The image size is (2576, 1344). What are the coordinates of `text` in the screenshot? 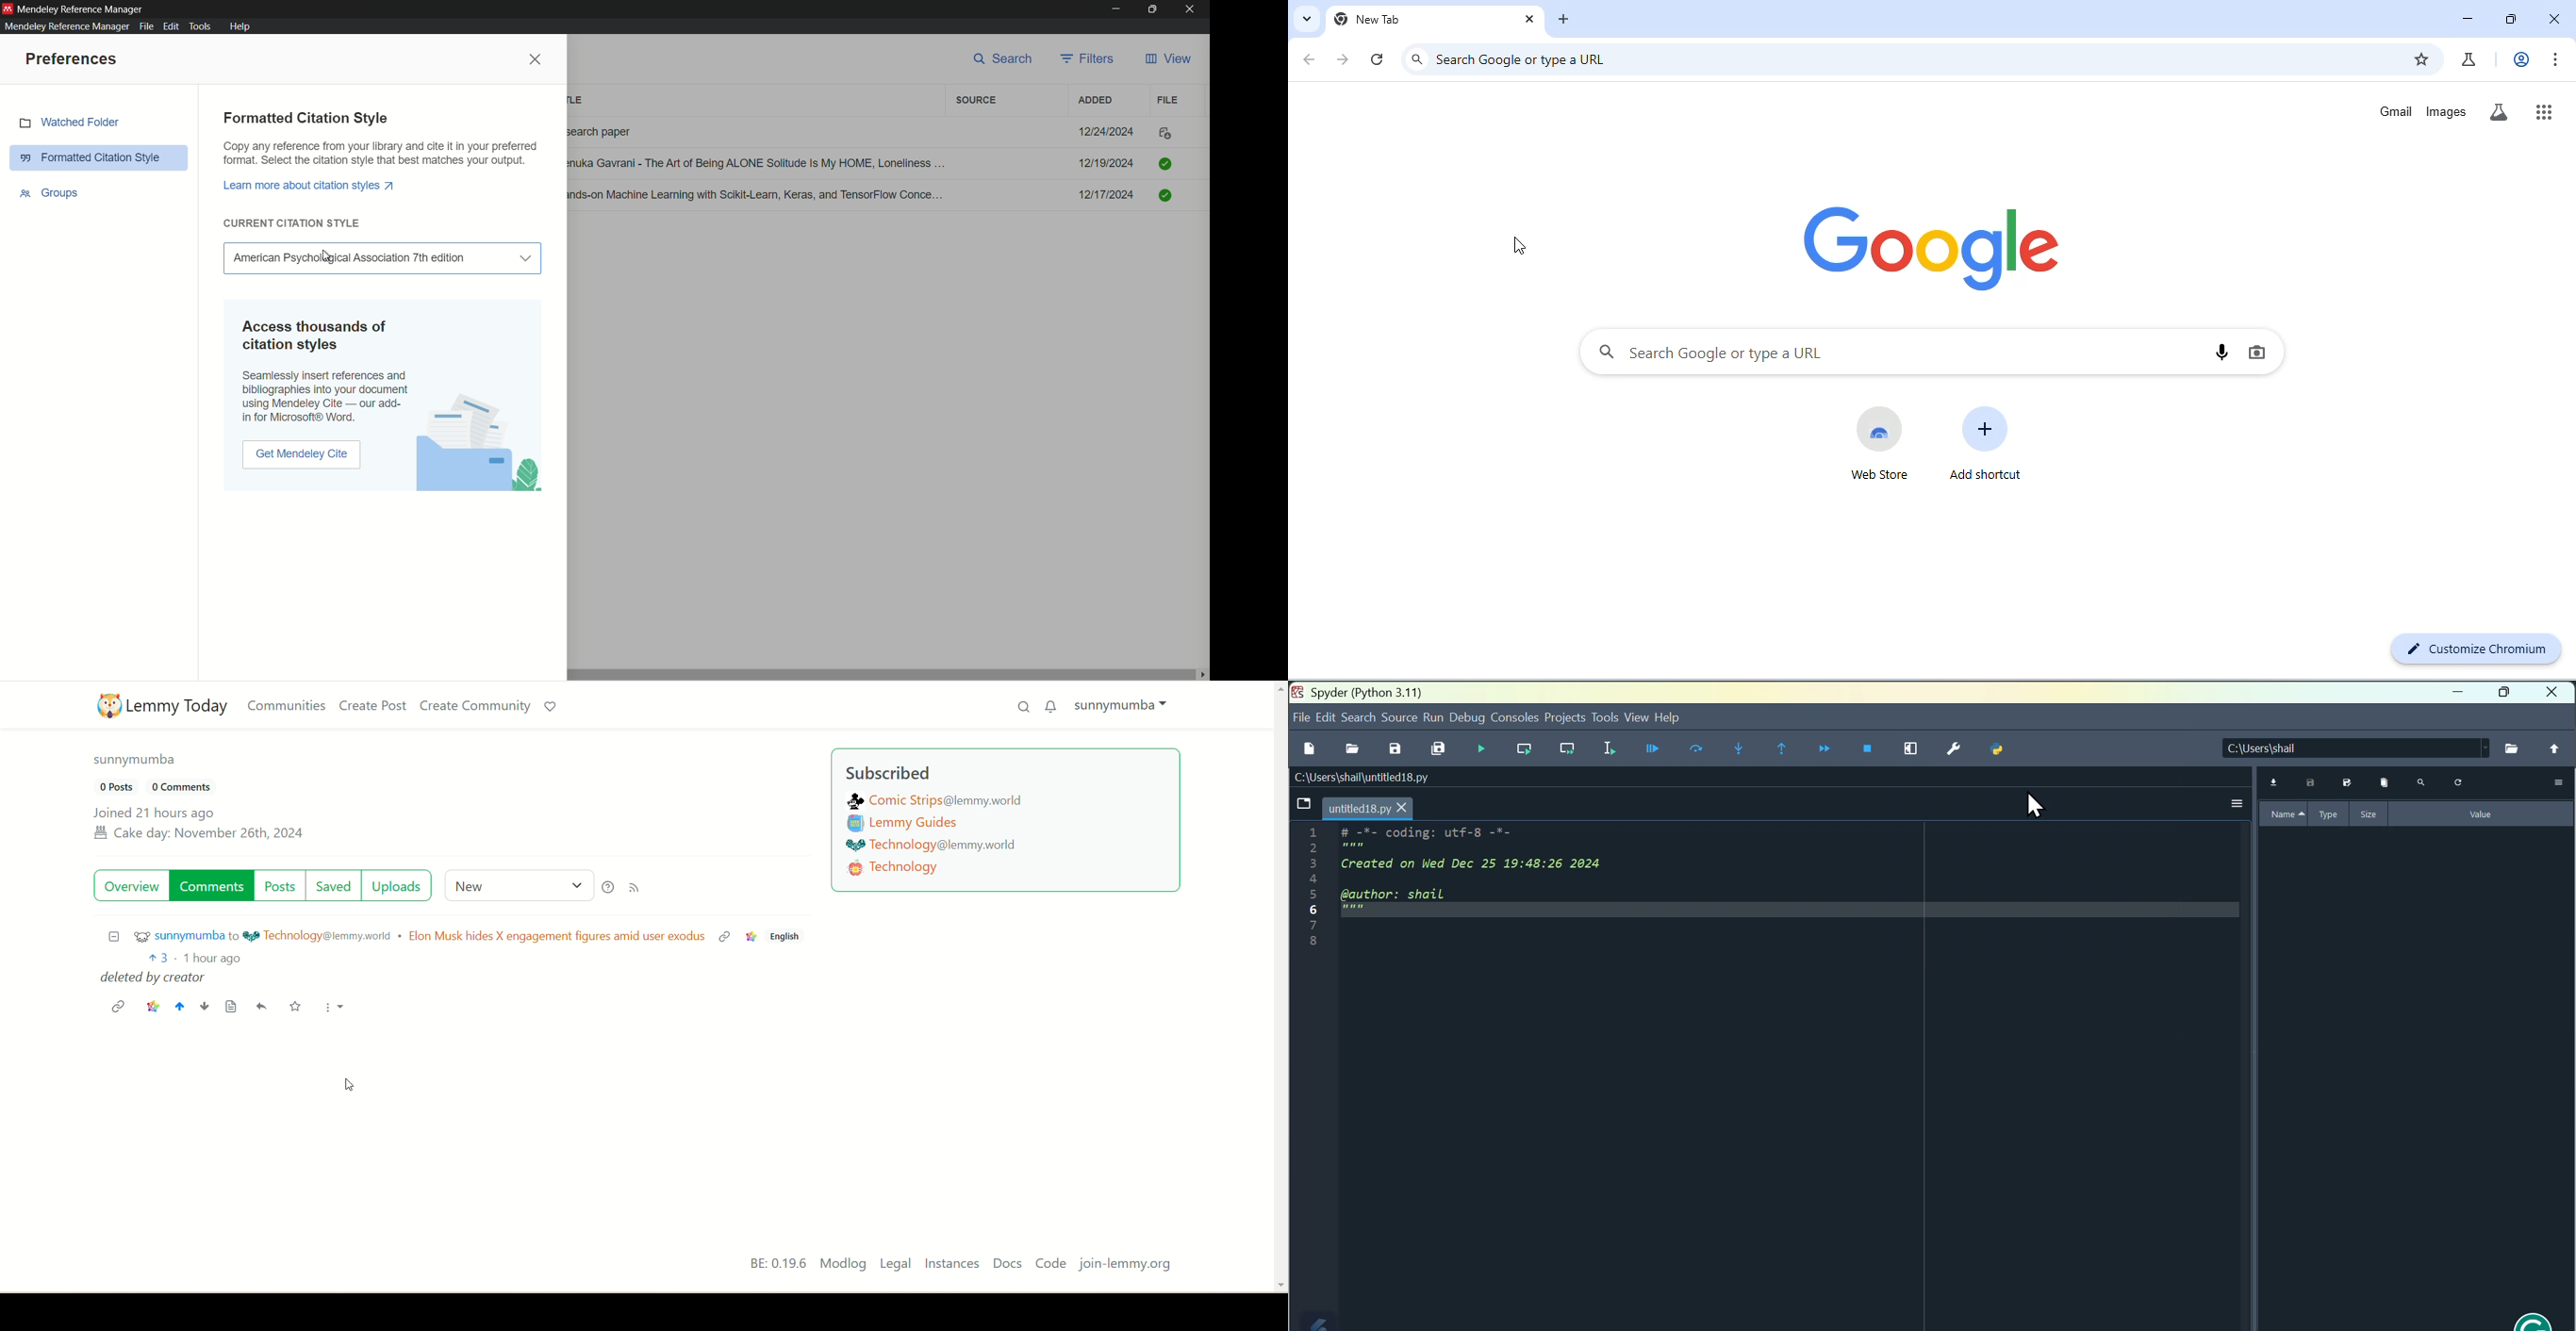 It's located at (318, 334).